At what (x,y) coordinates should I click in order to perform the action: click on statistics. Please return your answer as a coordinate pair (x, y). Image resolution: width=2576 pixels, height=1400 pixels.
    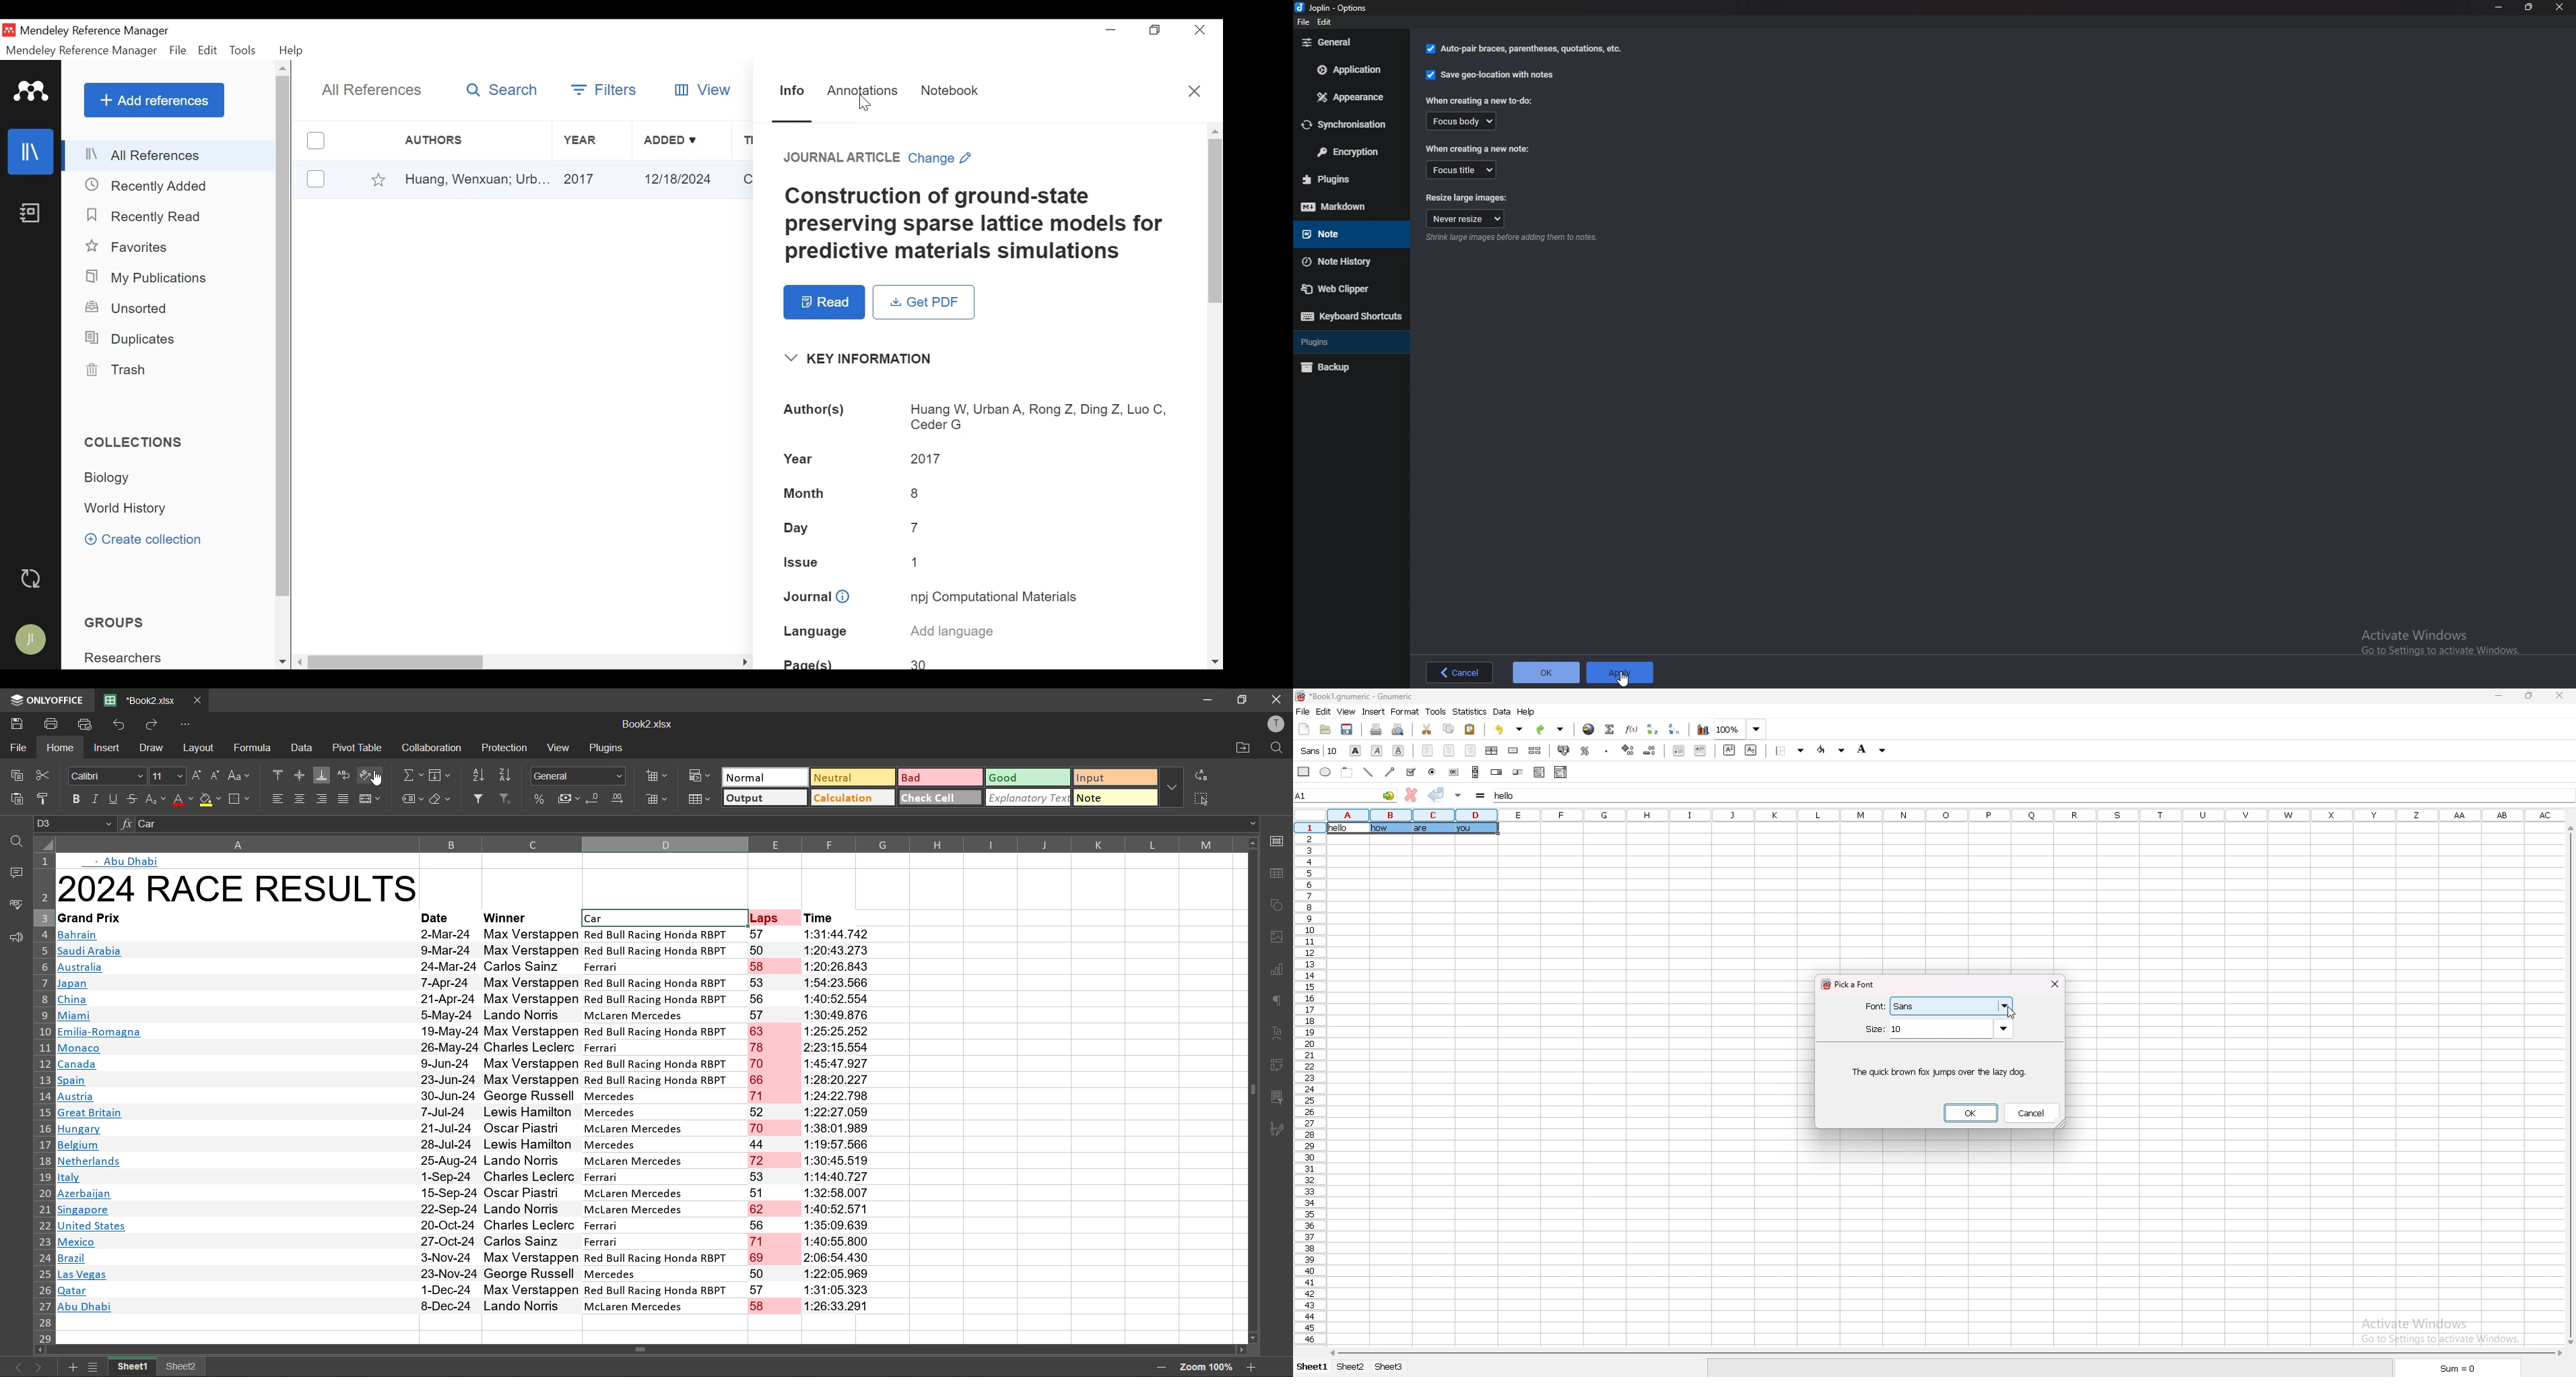
    Looking at the image, I should click on (1470, 711).